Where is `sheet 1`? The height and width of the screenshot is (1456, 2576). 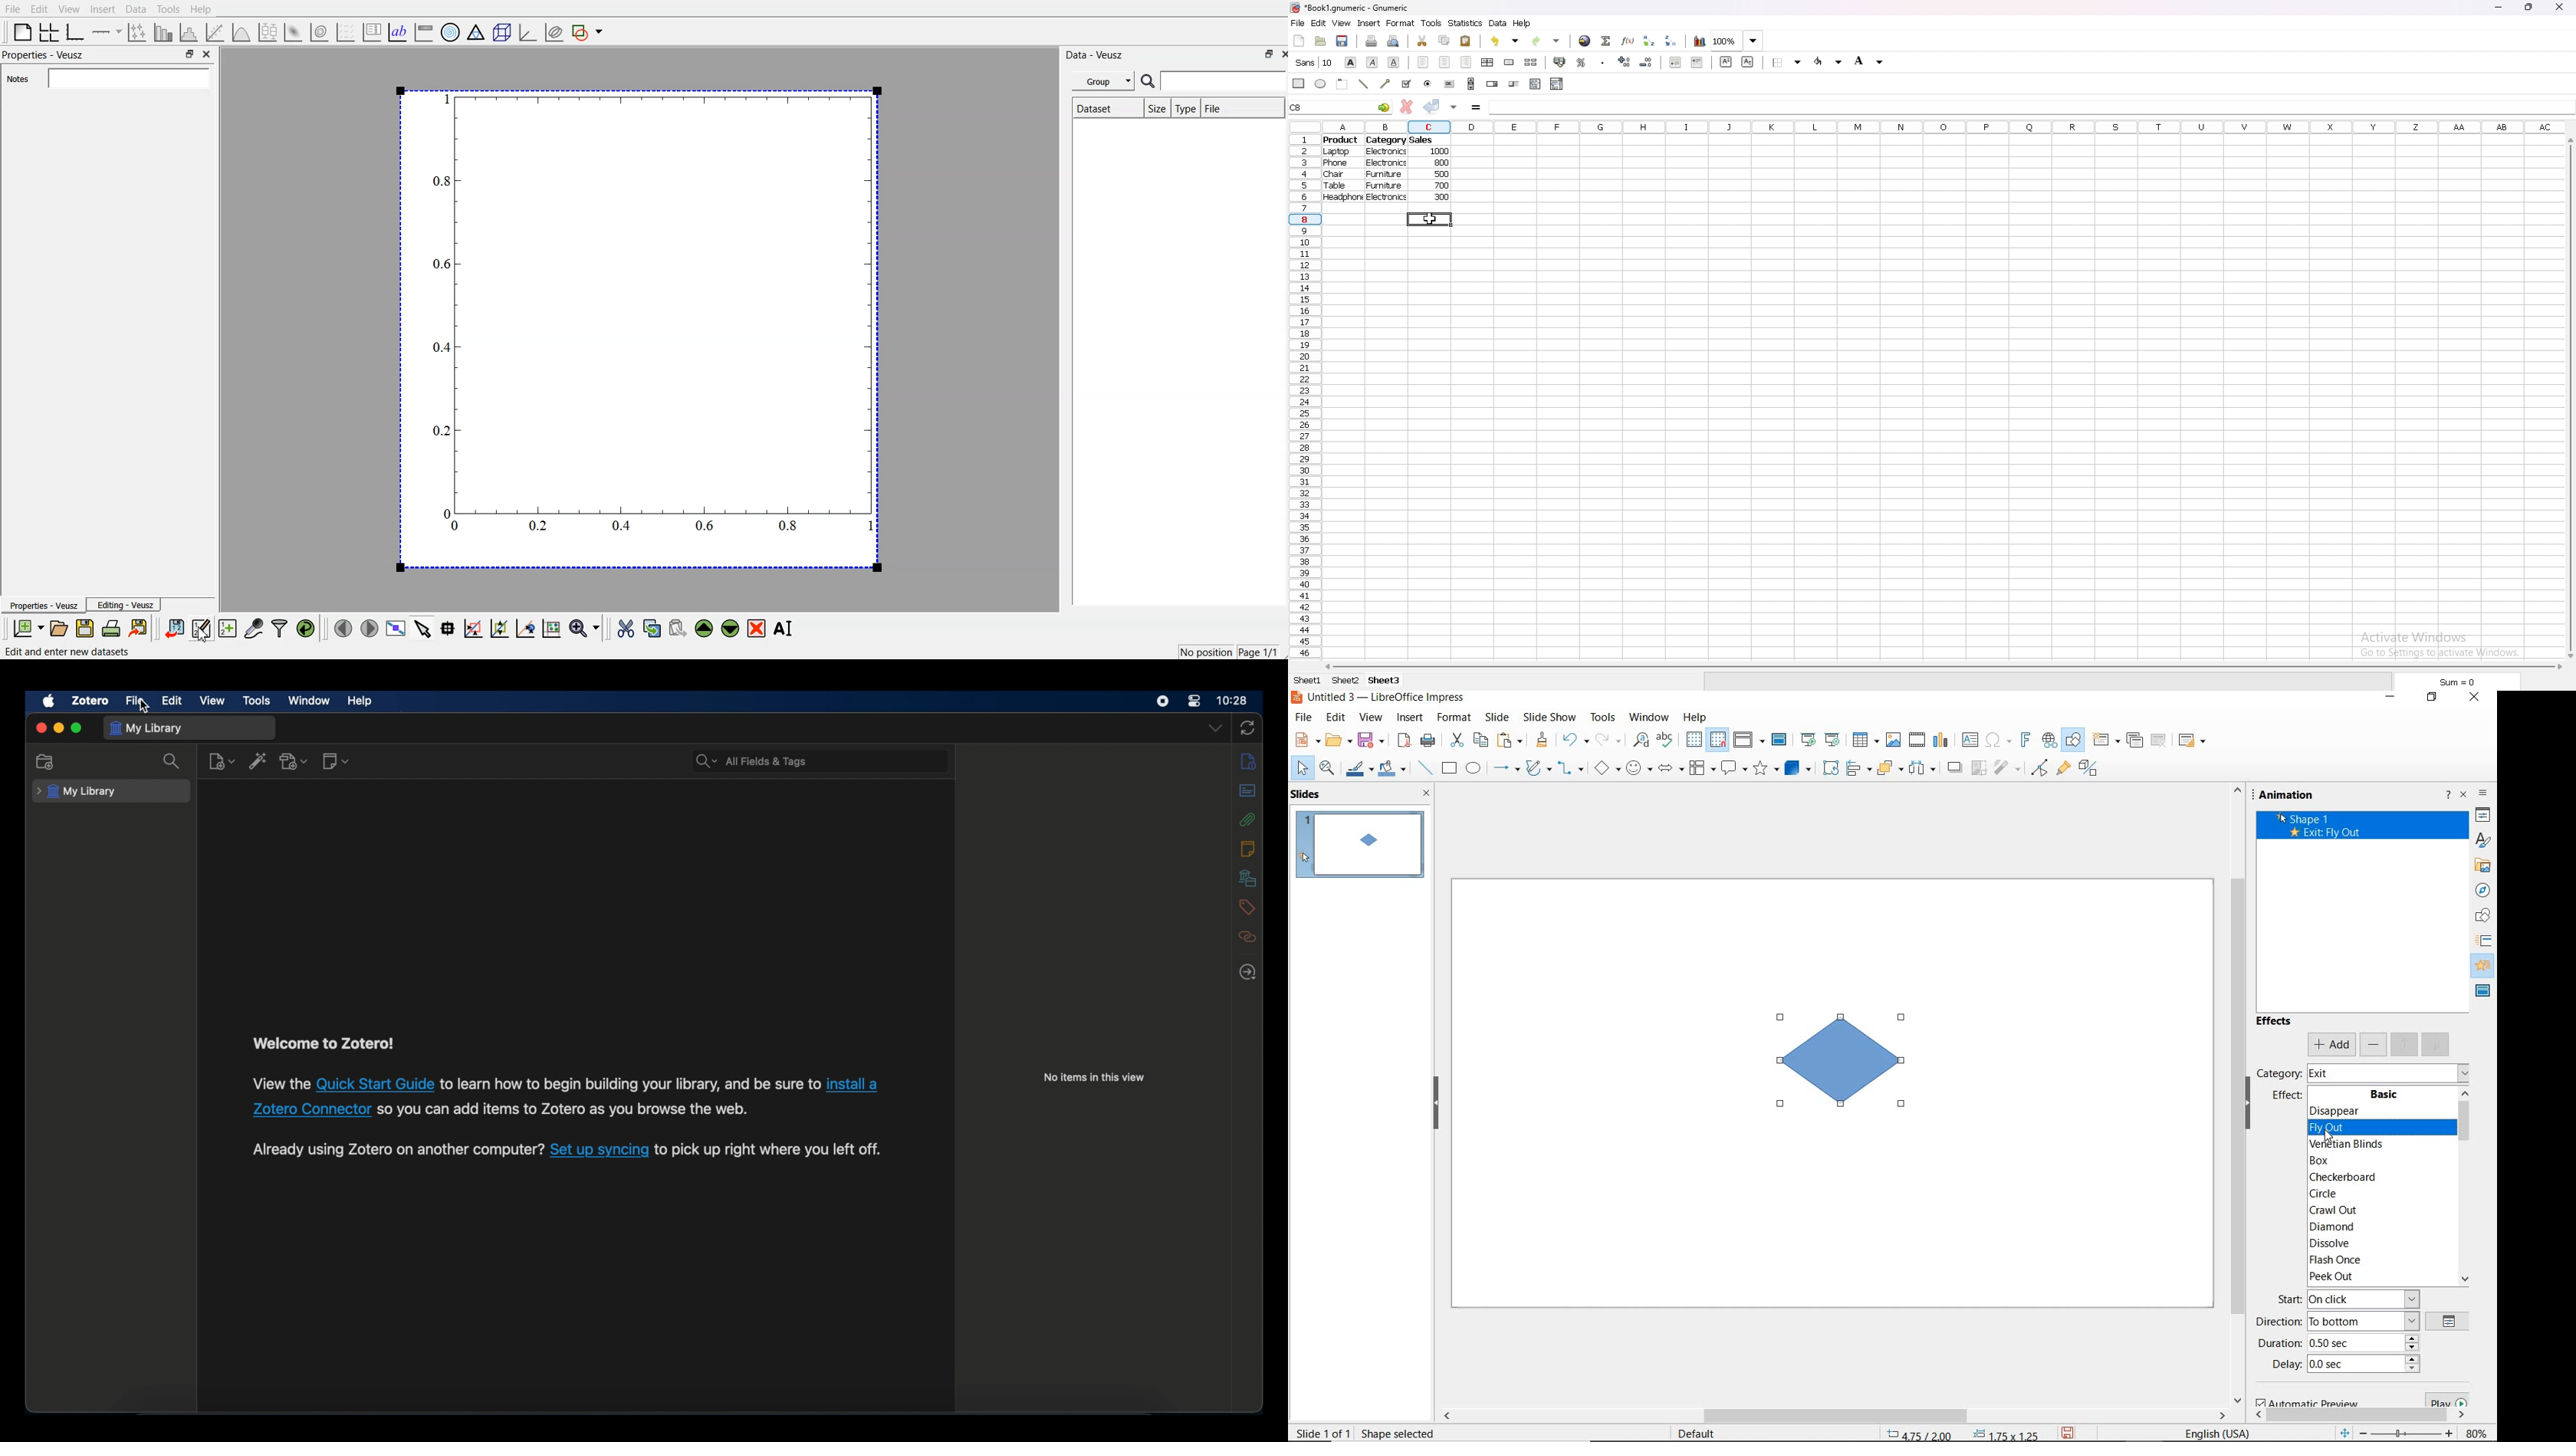 sheet 1 is located at coordinates (1307, 682).